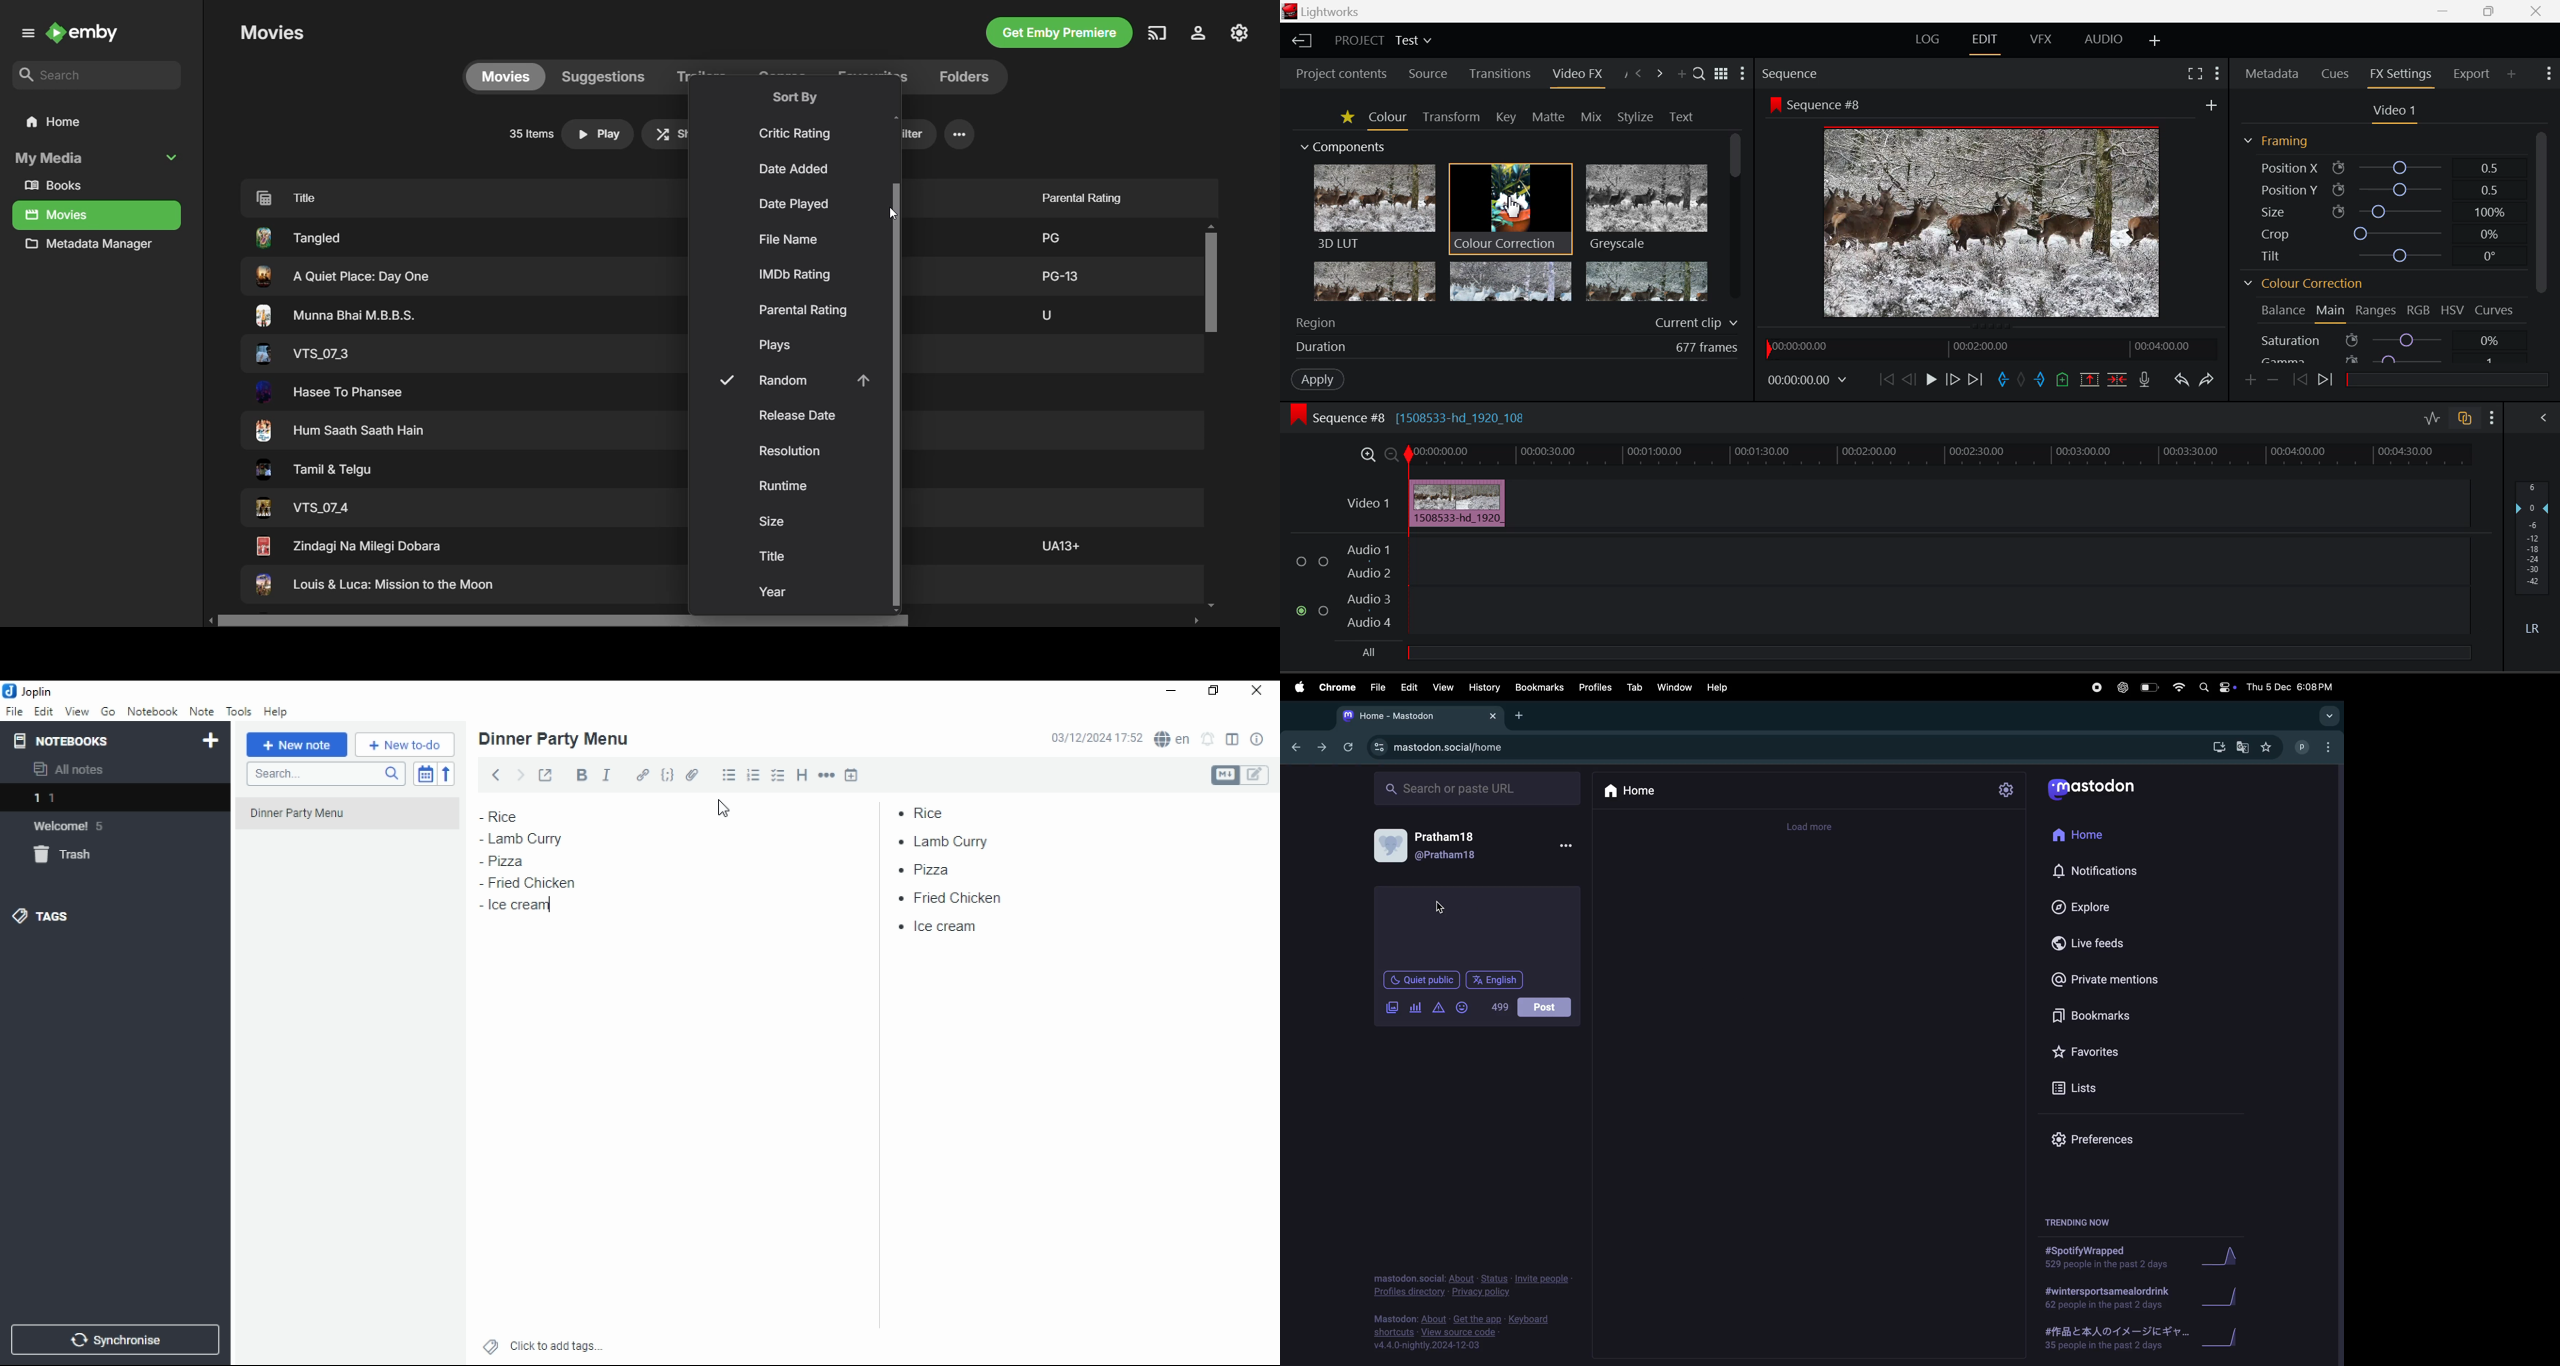  I want to click on code, so click(668, 777).